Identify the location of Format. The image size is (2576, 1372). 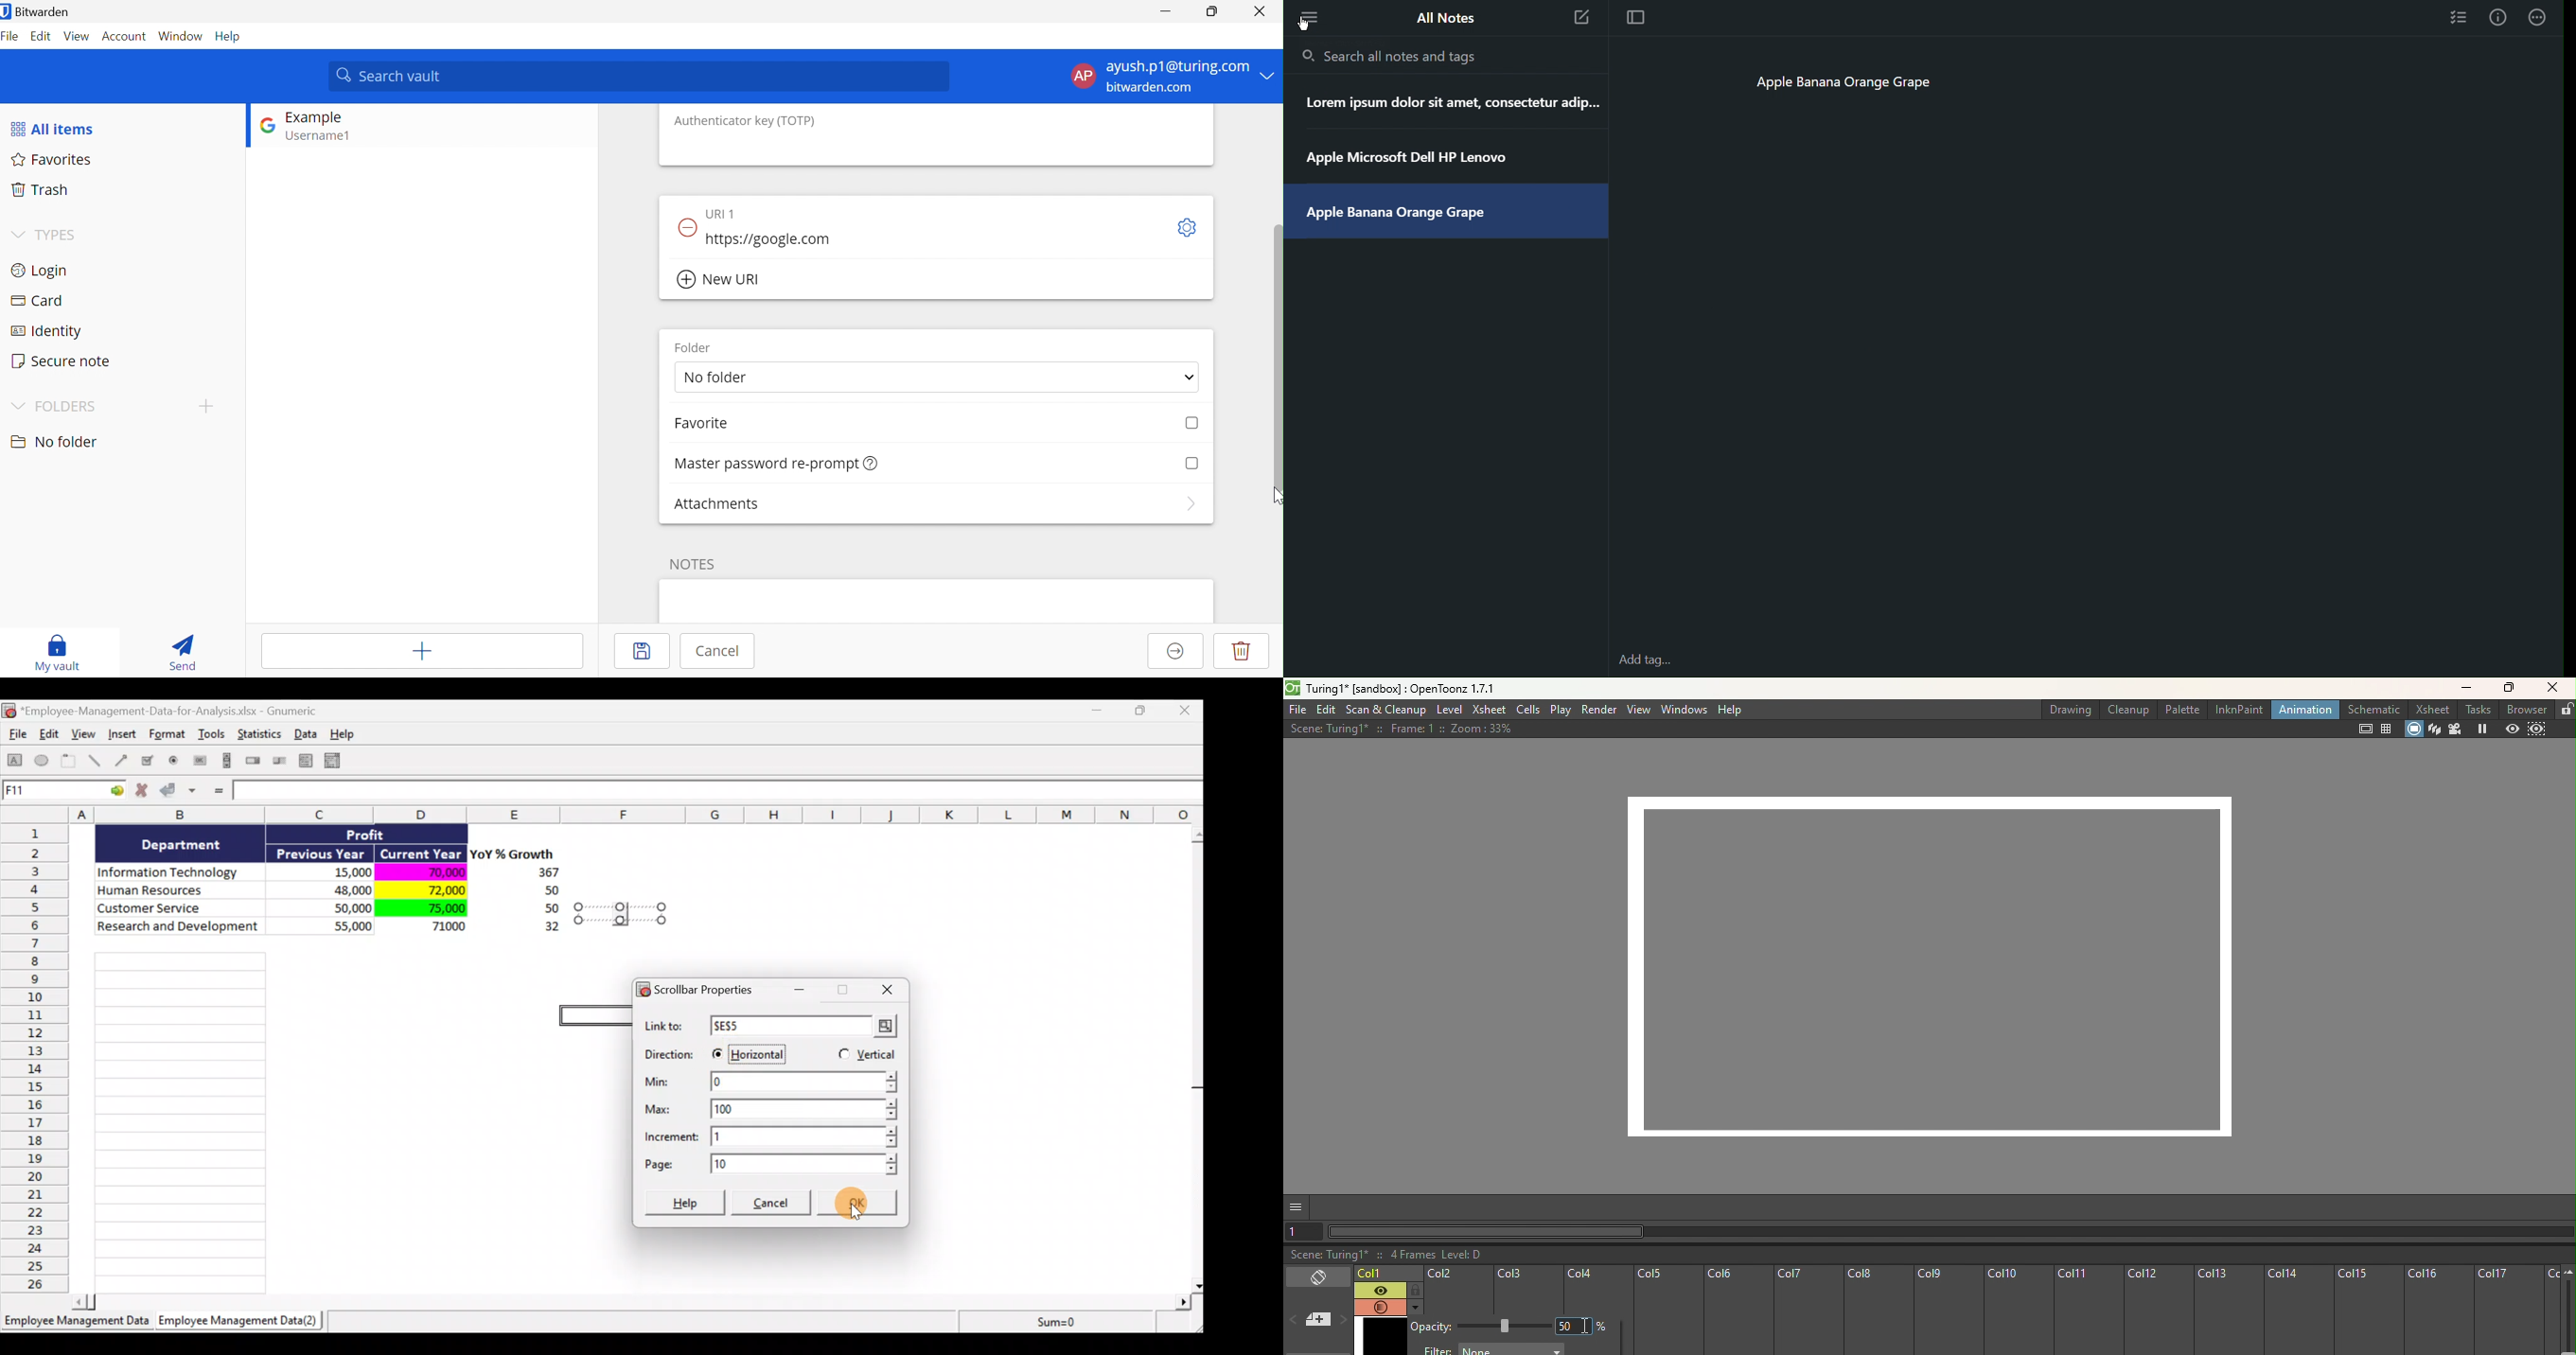
(169, 736).